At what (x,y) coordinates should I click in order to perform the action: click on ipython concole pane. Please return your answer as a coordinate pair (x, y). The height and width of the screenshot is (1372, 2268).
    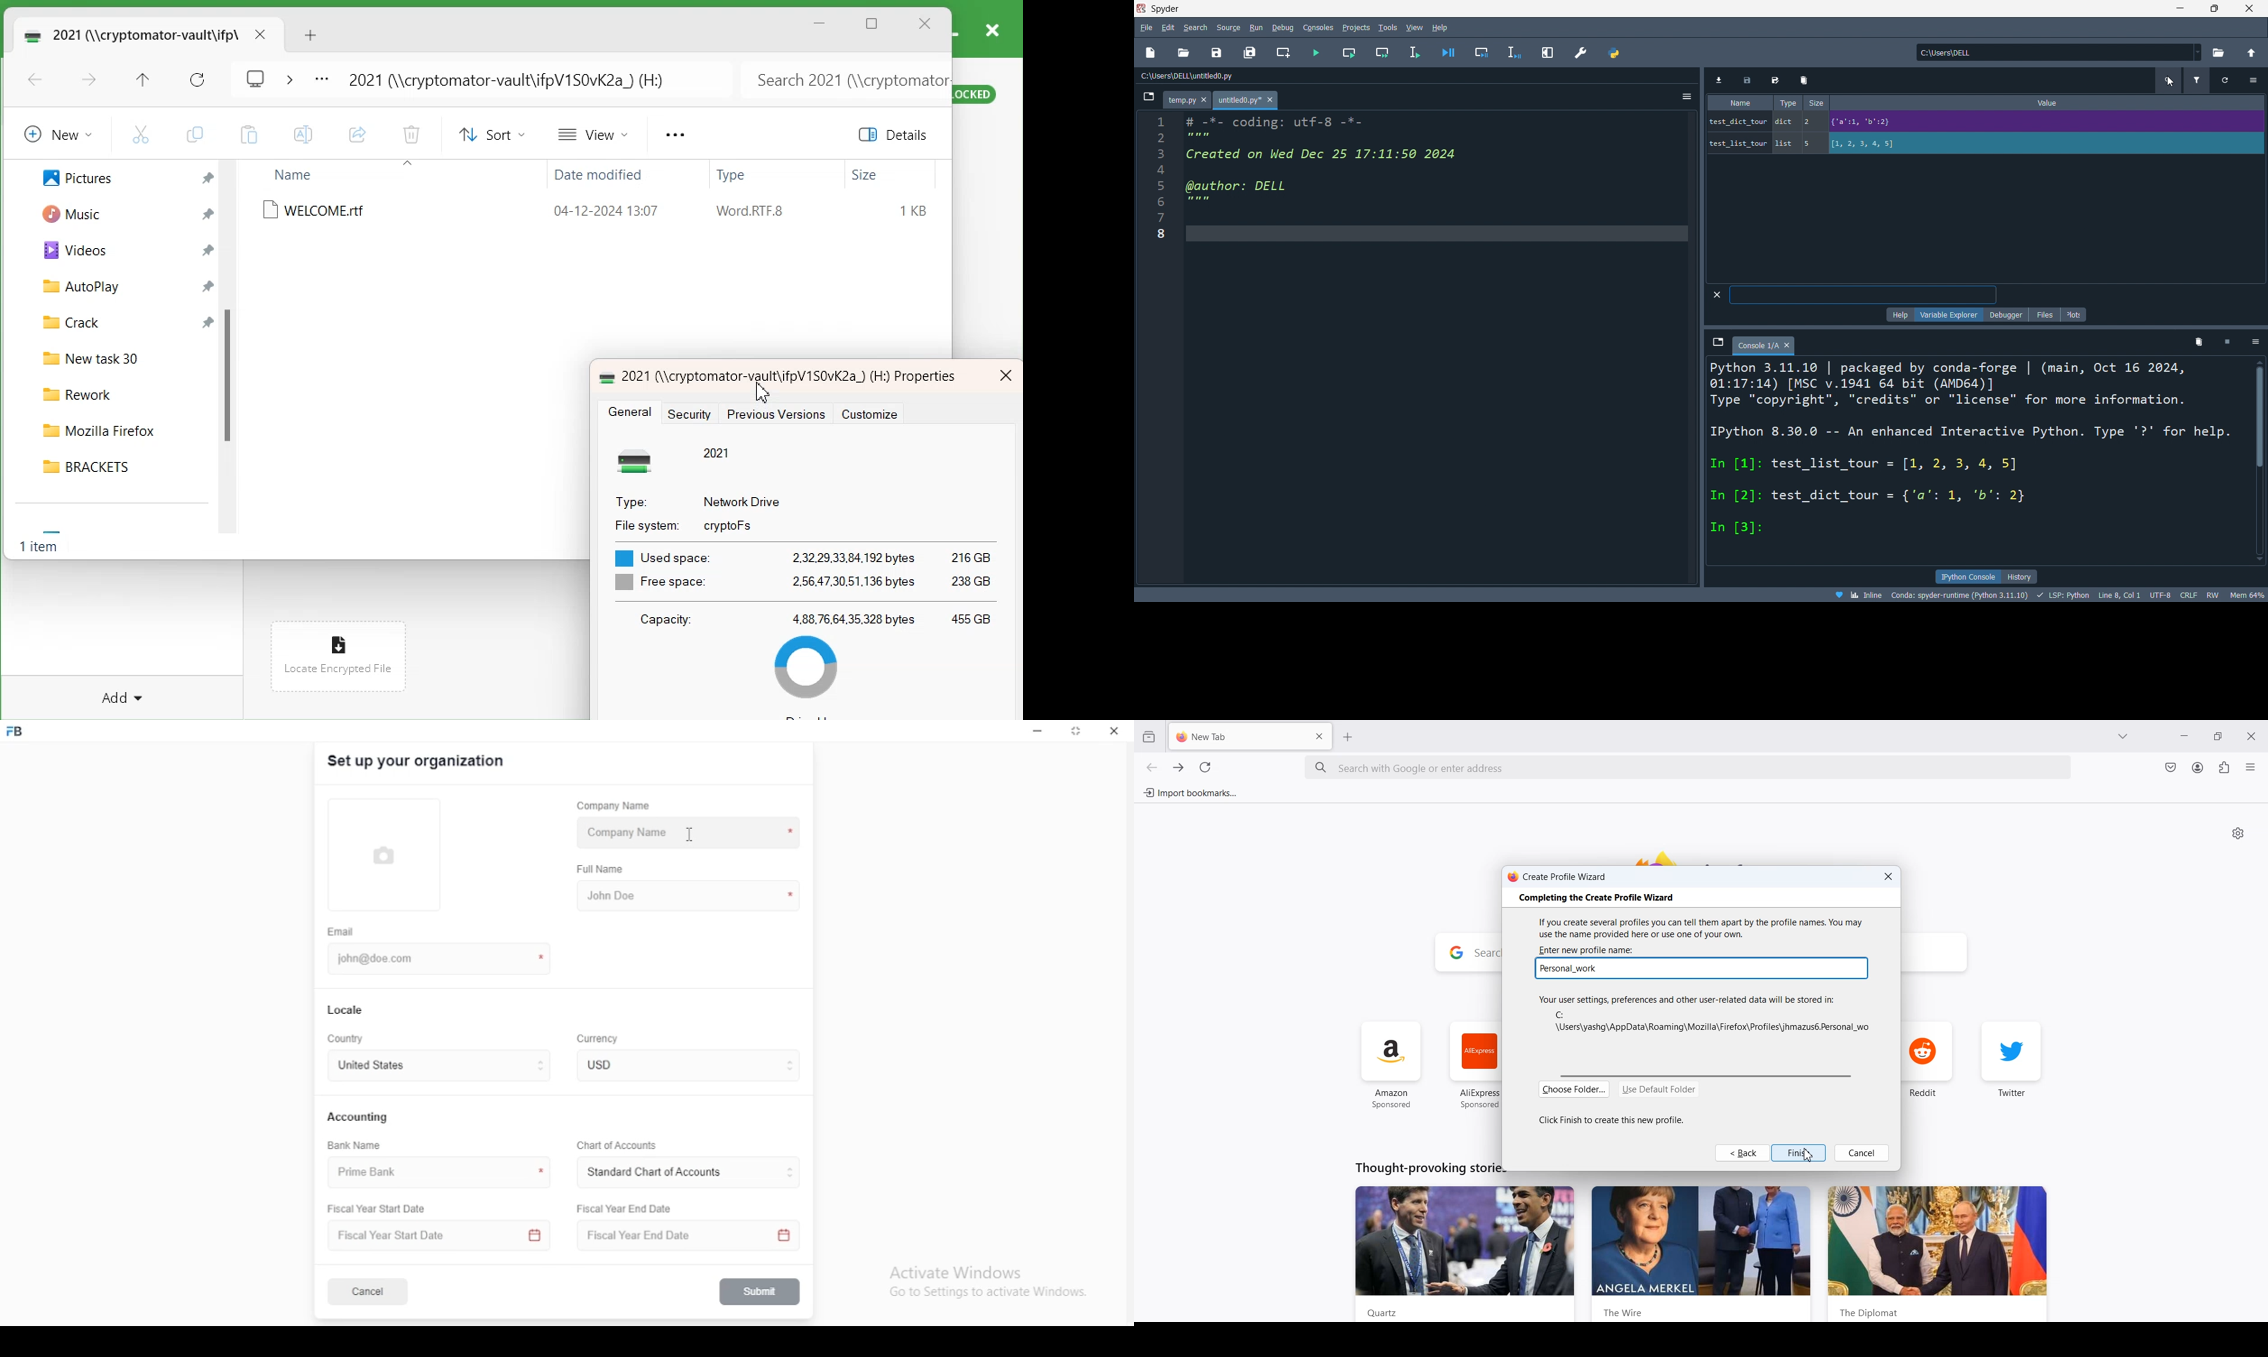
    Looking at the image, I should click on (1973, 462).